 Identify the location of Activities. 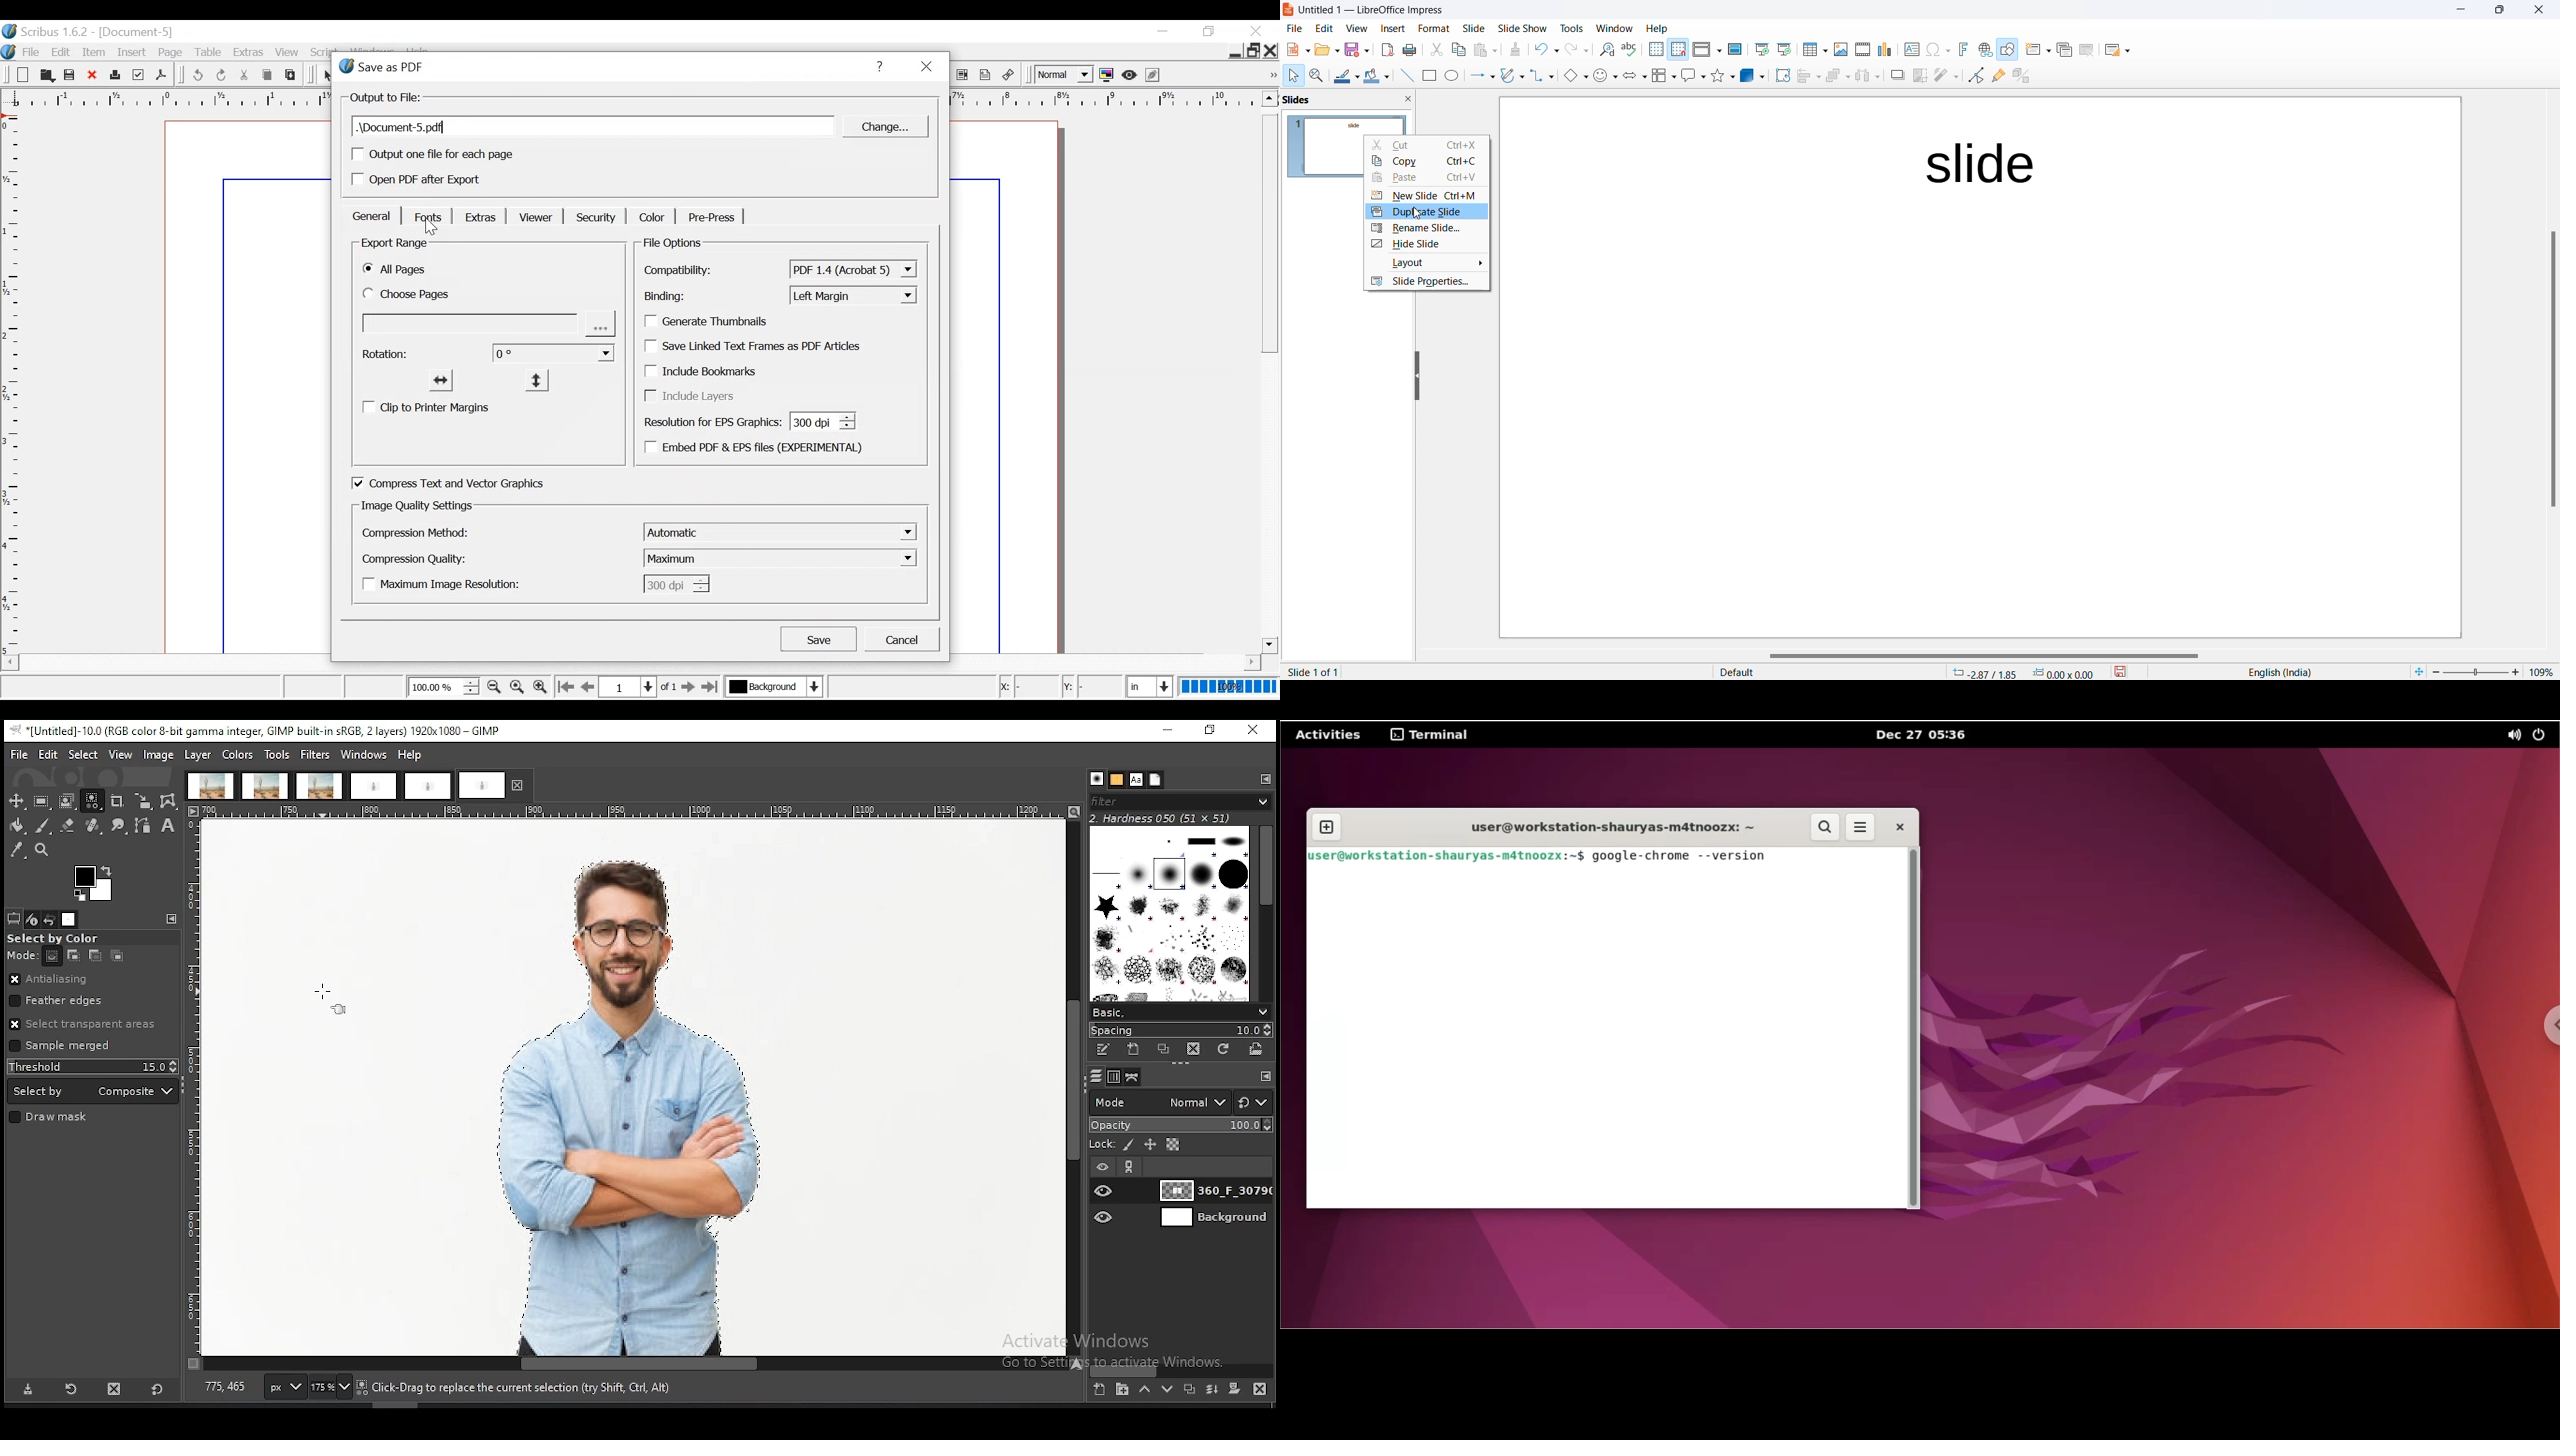
(1329, 733).